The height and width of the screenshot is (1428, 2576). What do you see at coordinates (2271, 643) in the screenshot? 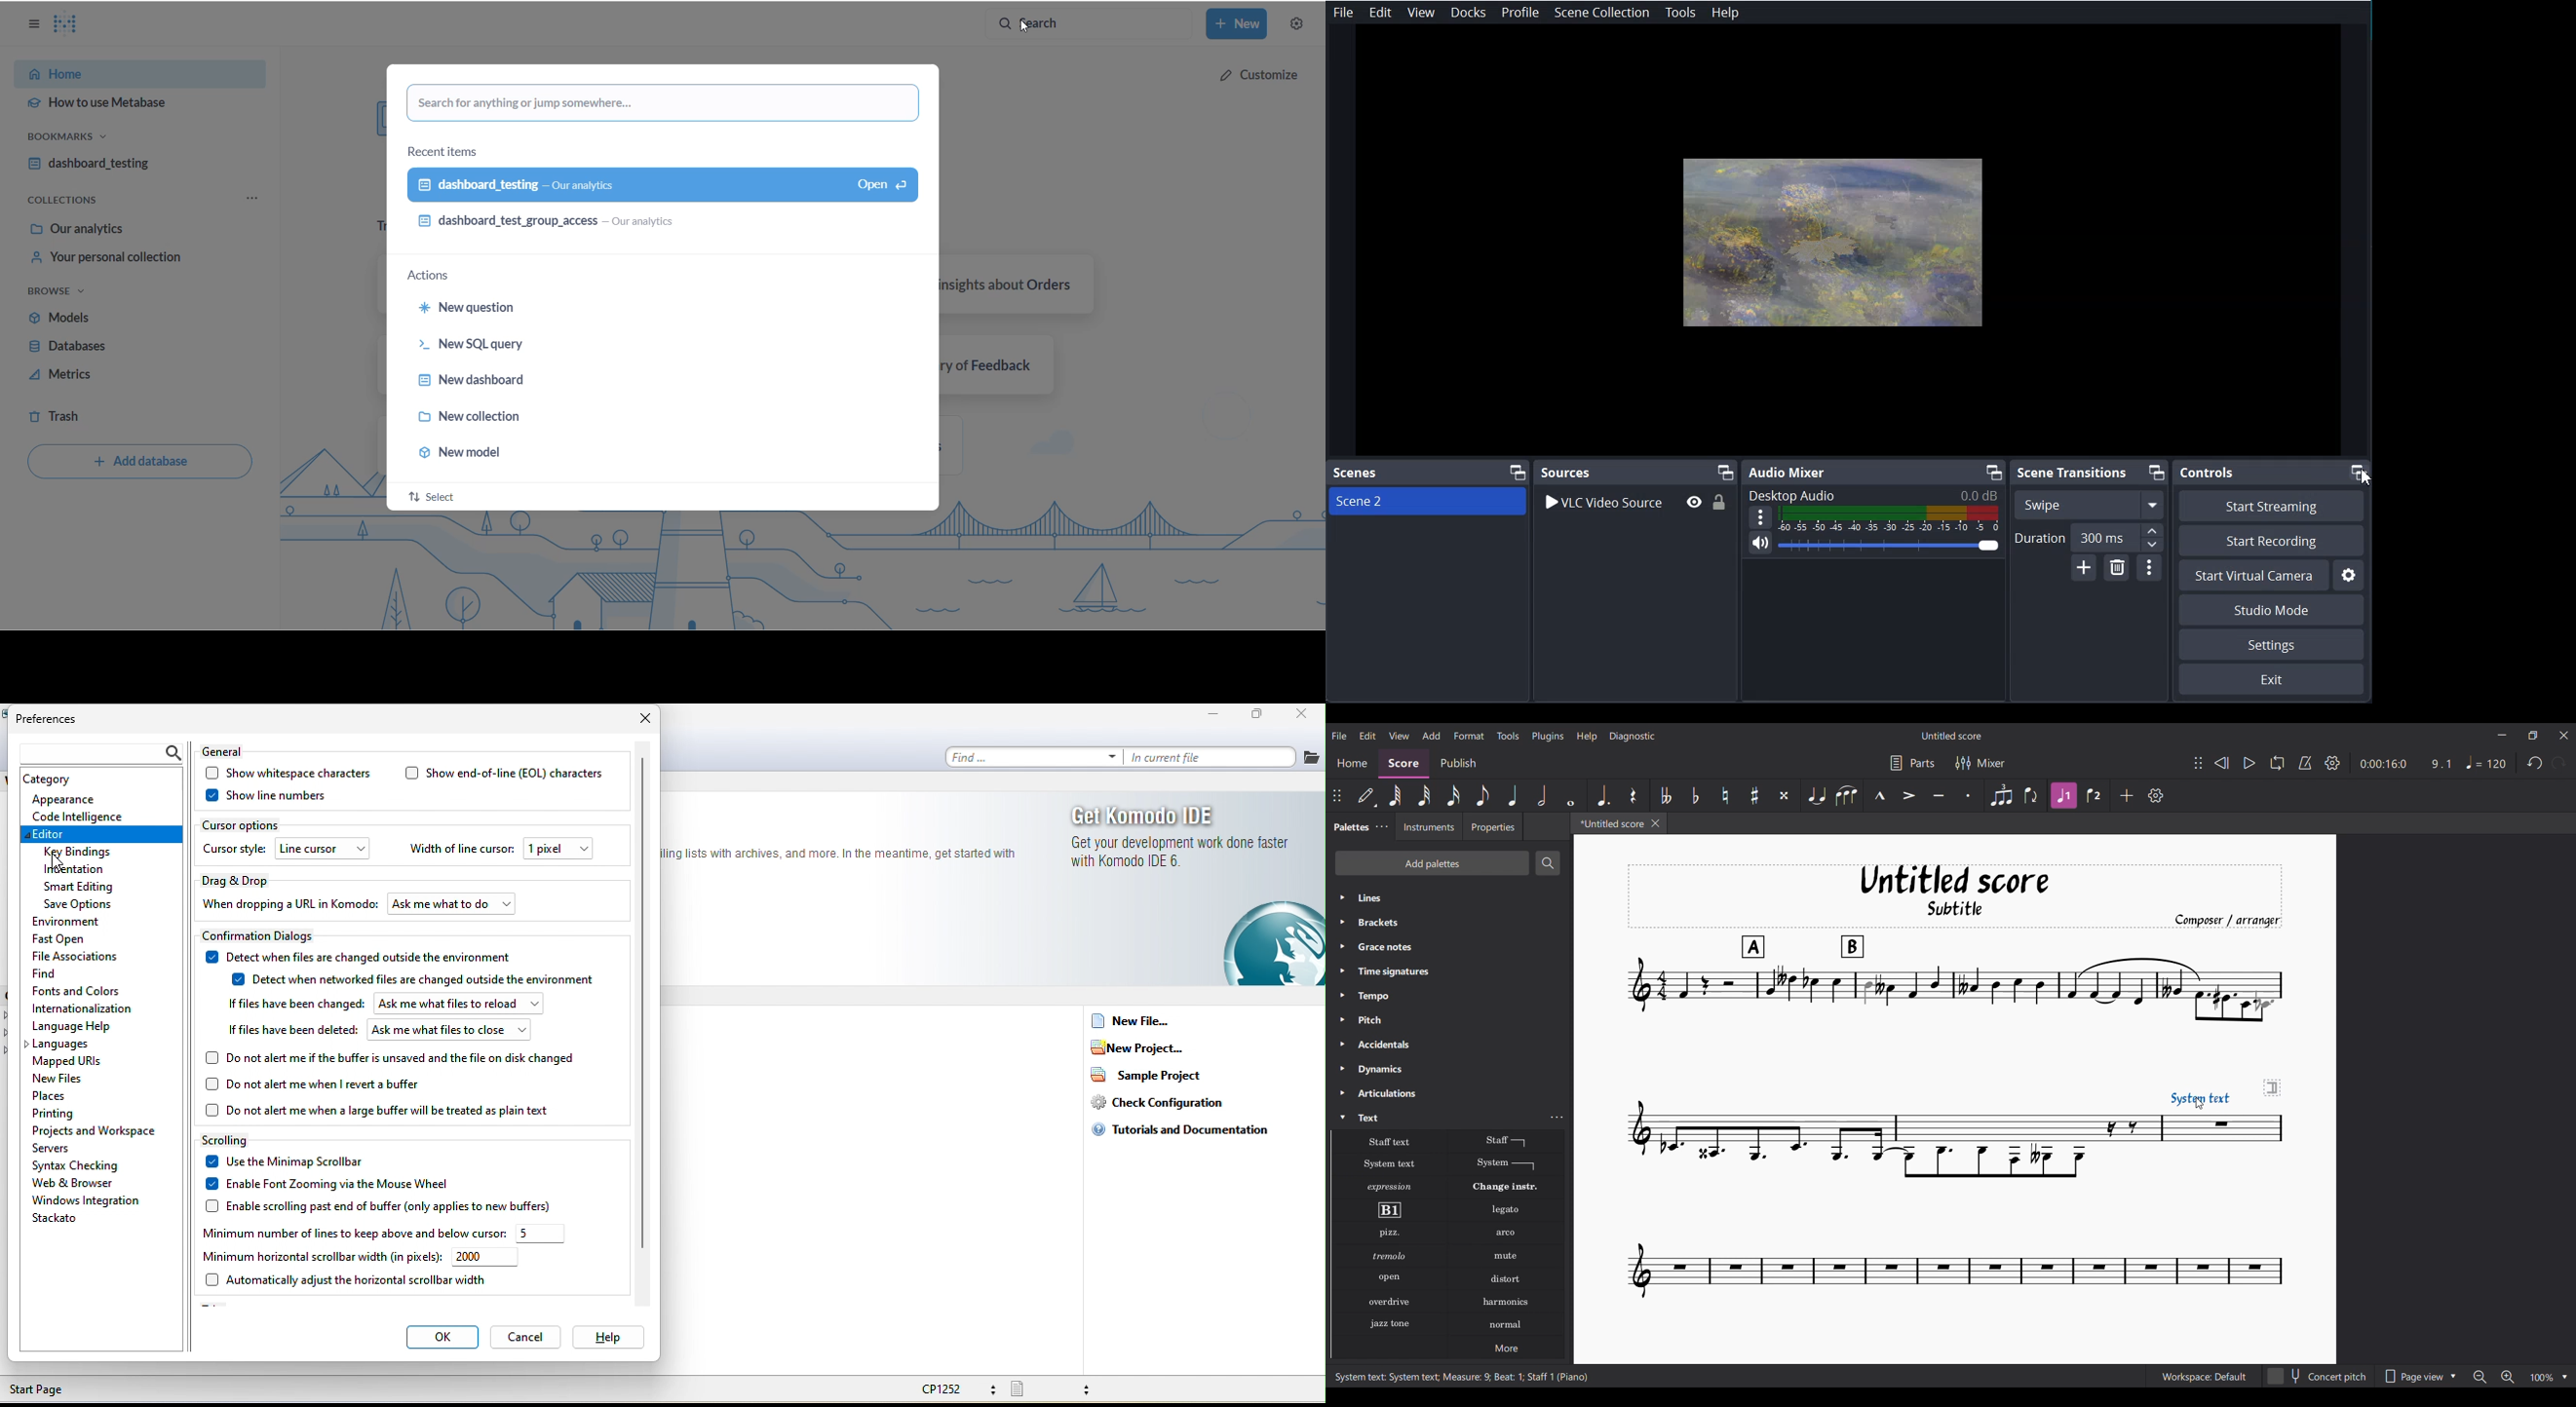
I see `Settings` at bounding box center [2271, 643].